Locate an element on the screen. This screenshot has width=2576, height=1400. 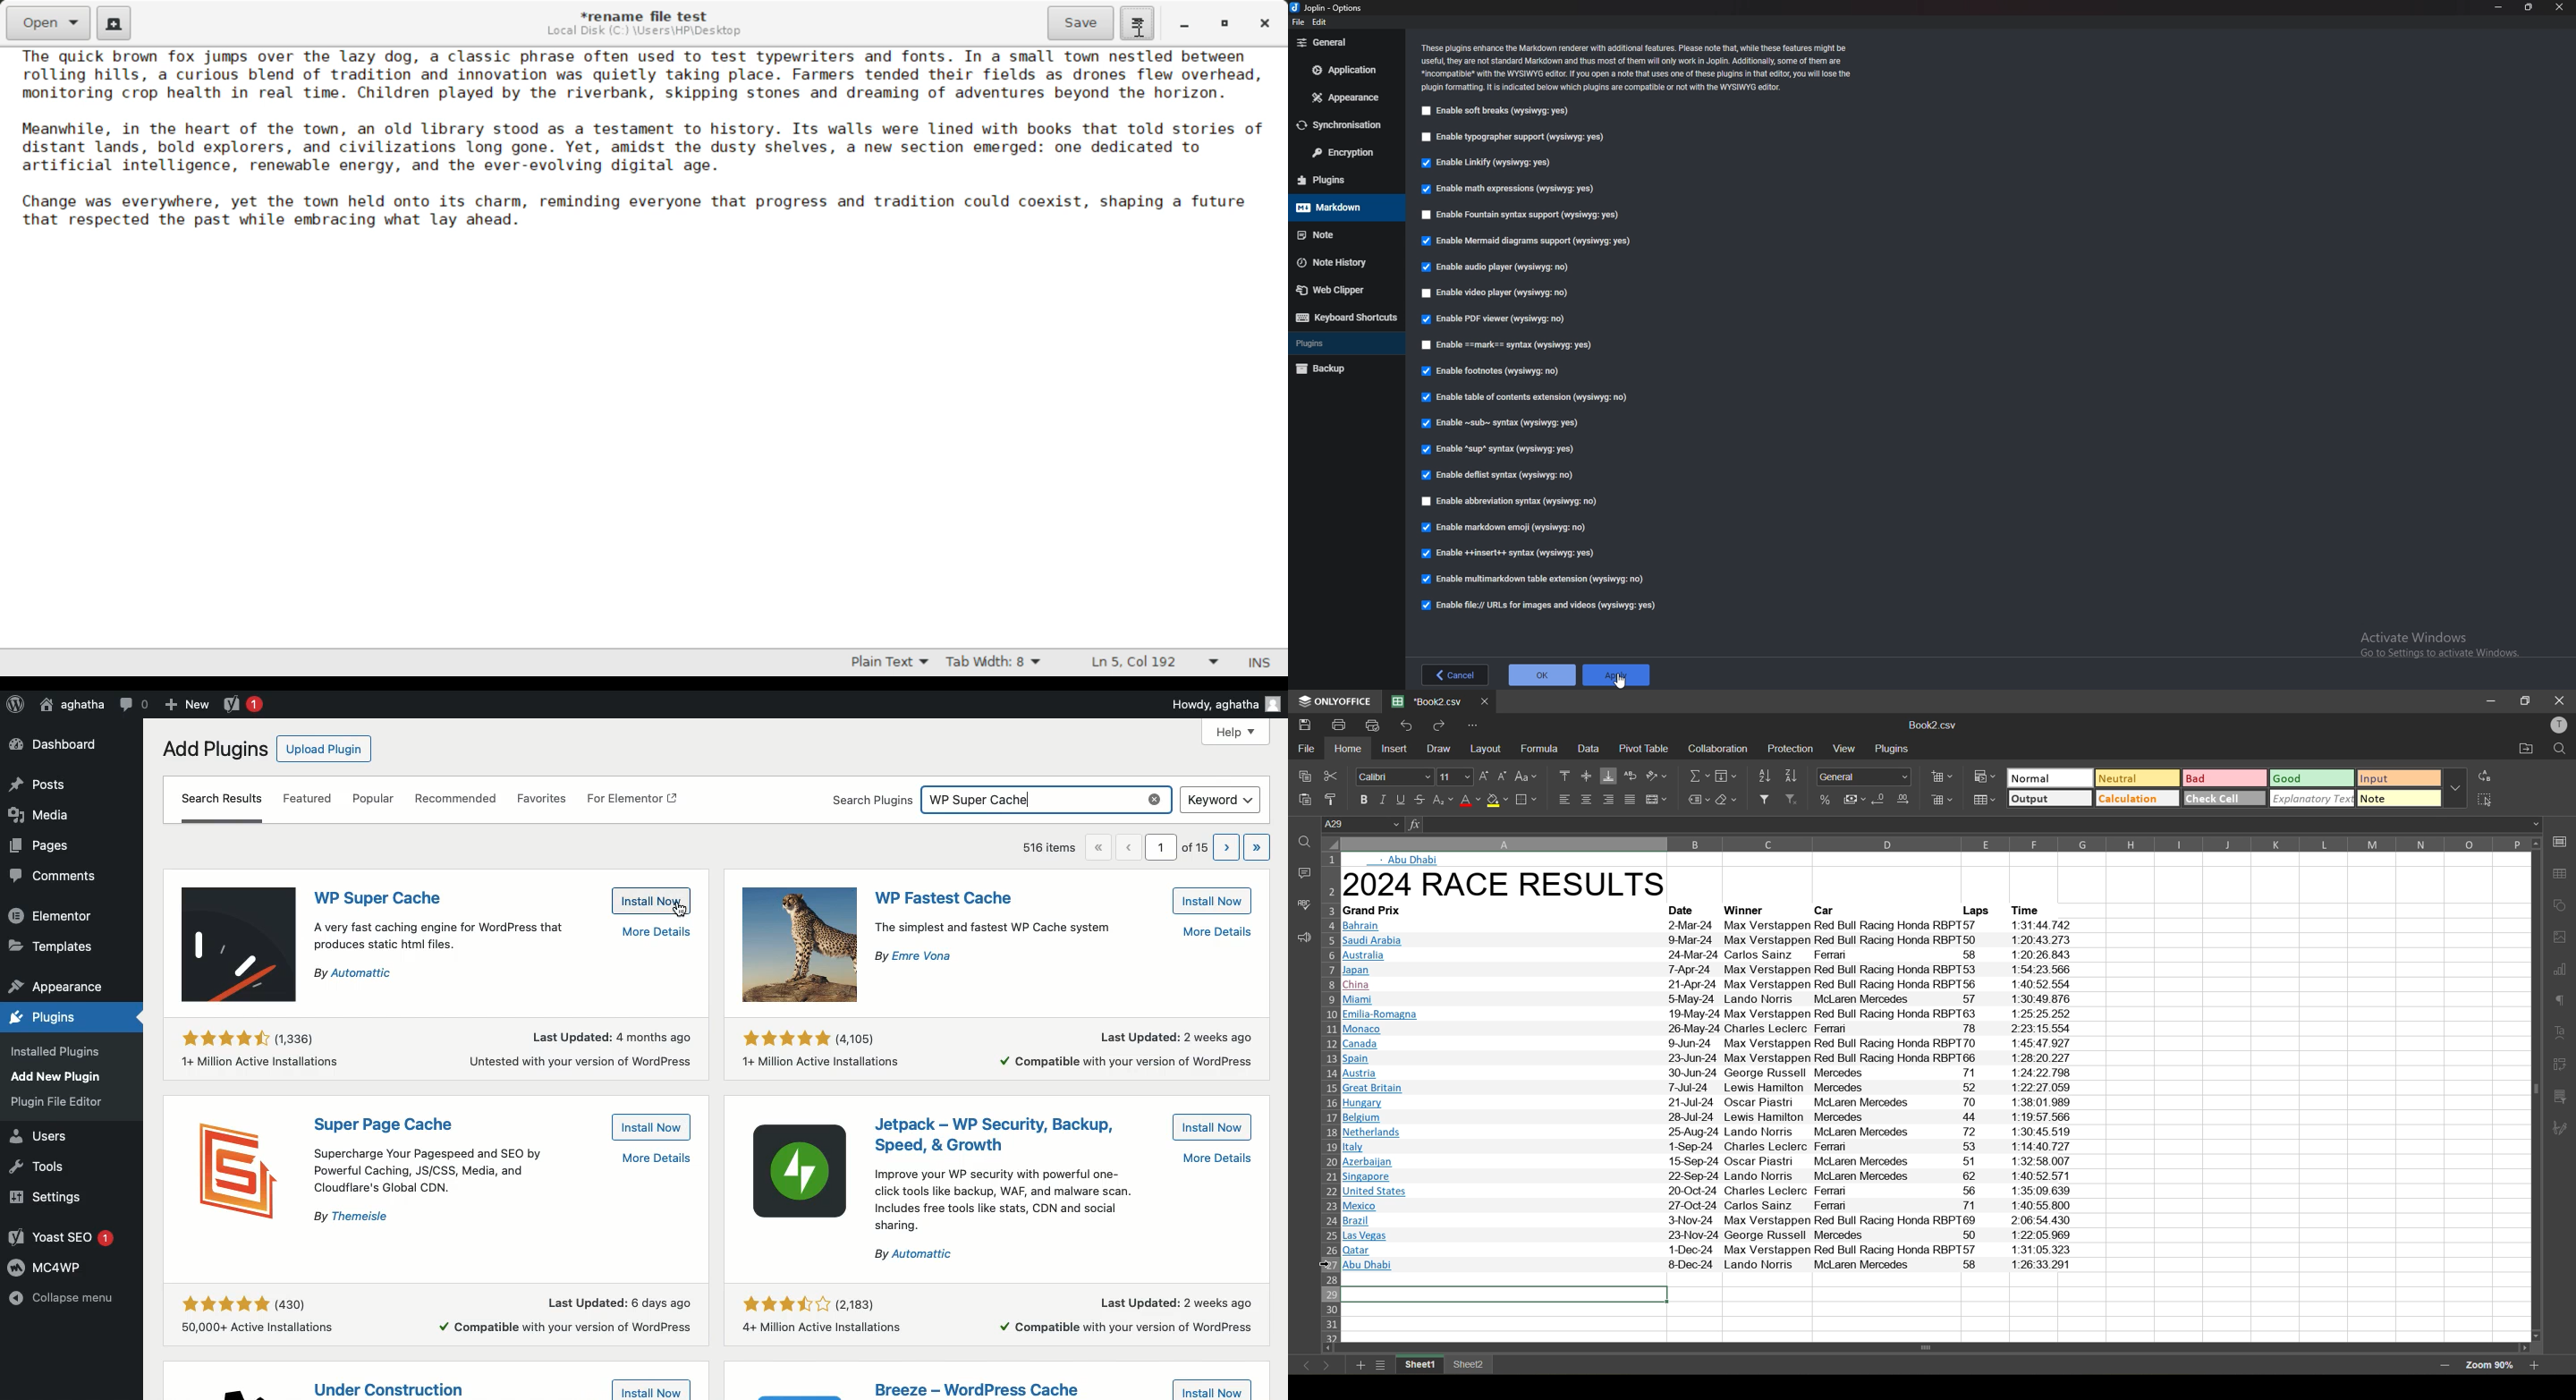
516 items is located at coordinates (1046, 845).